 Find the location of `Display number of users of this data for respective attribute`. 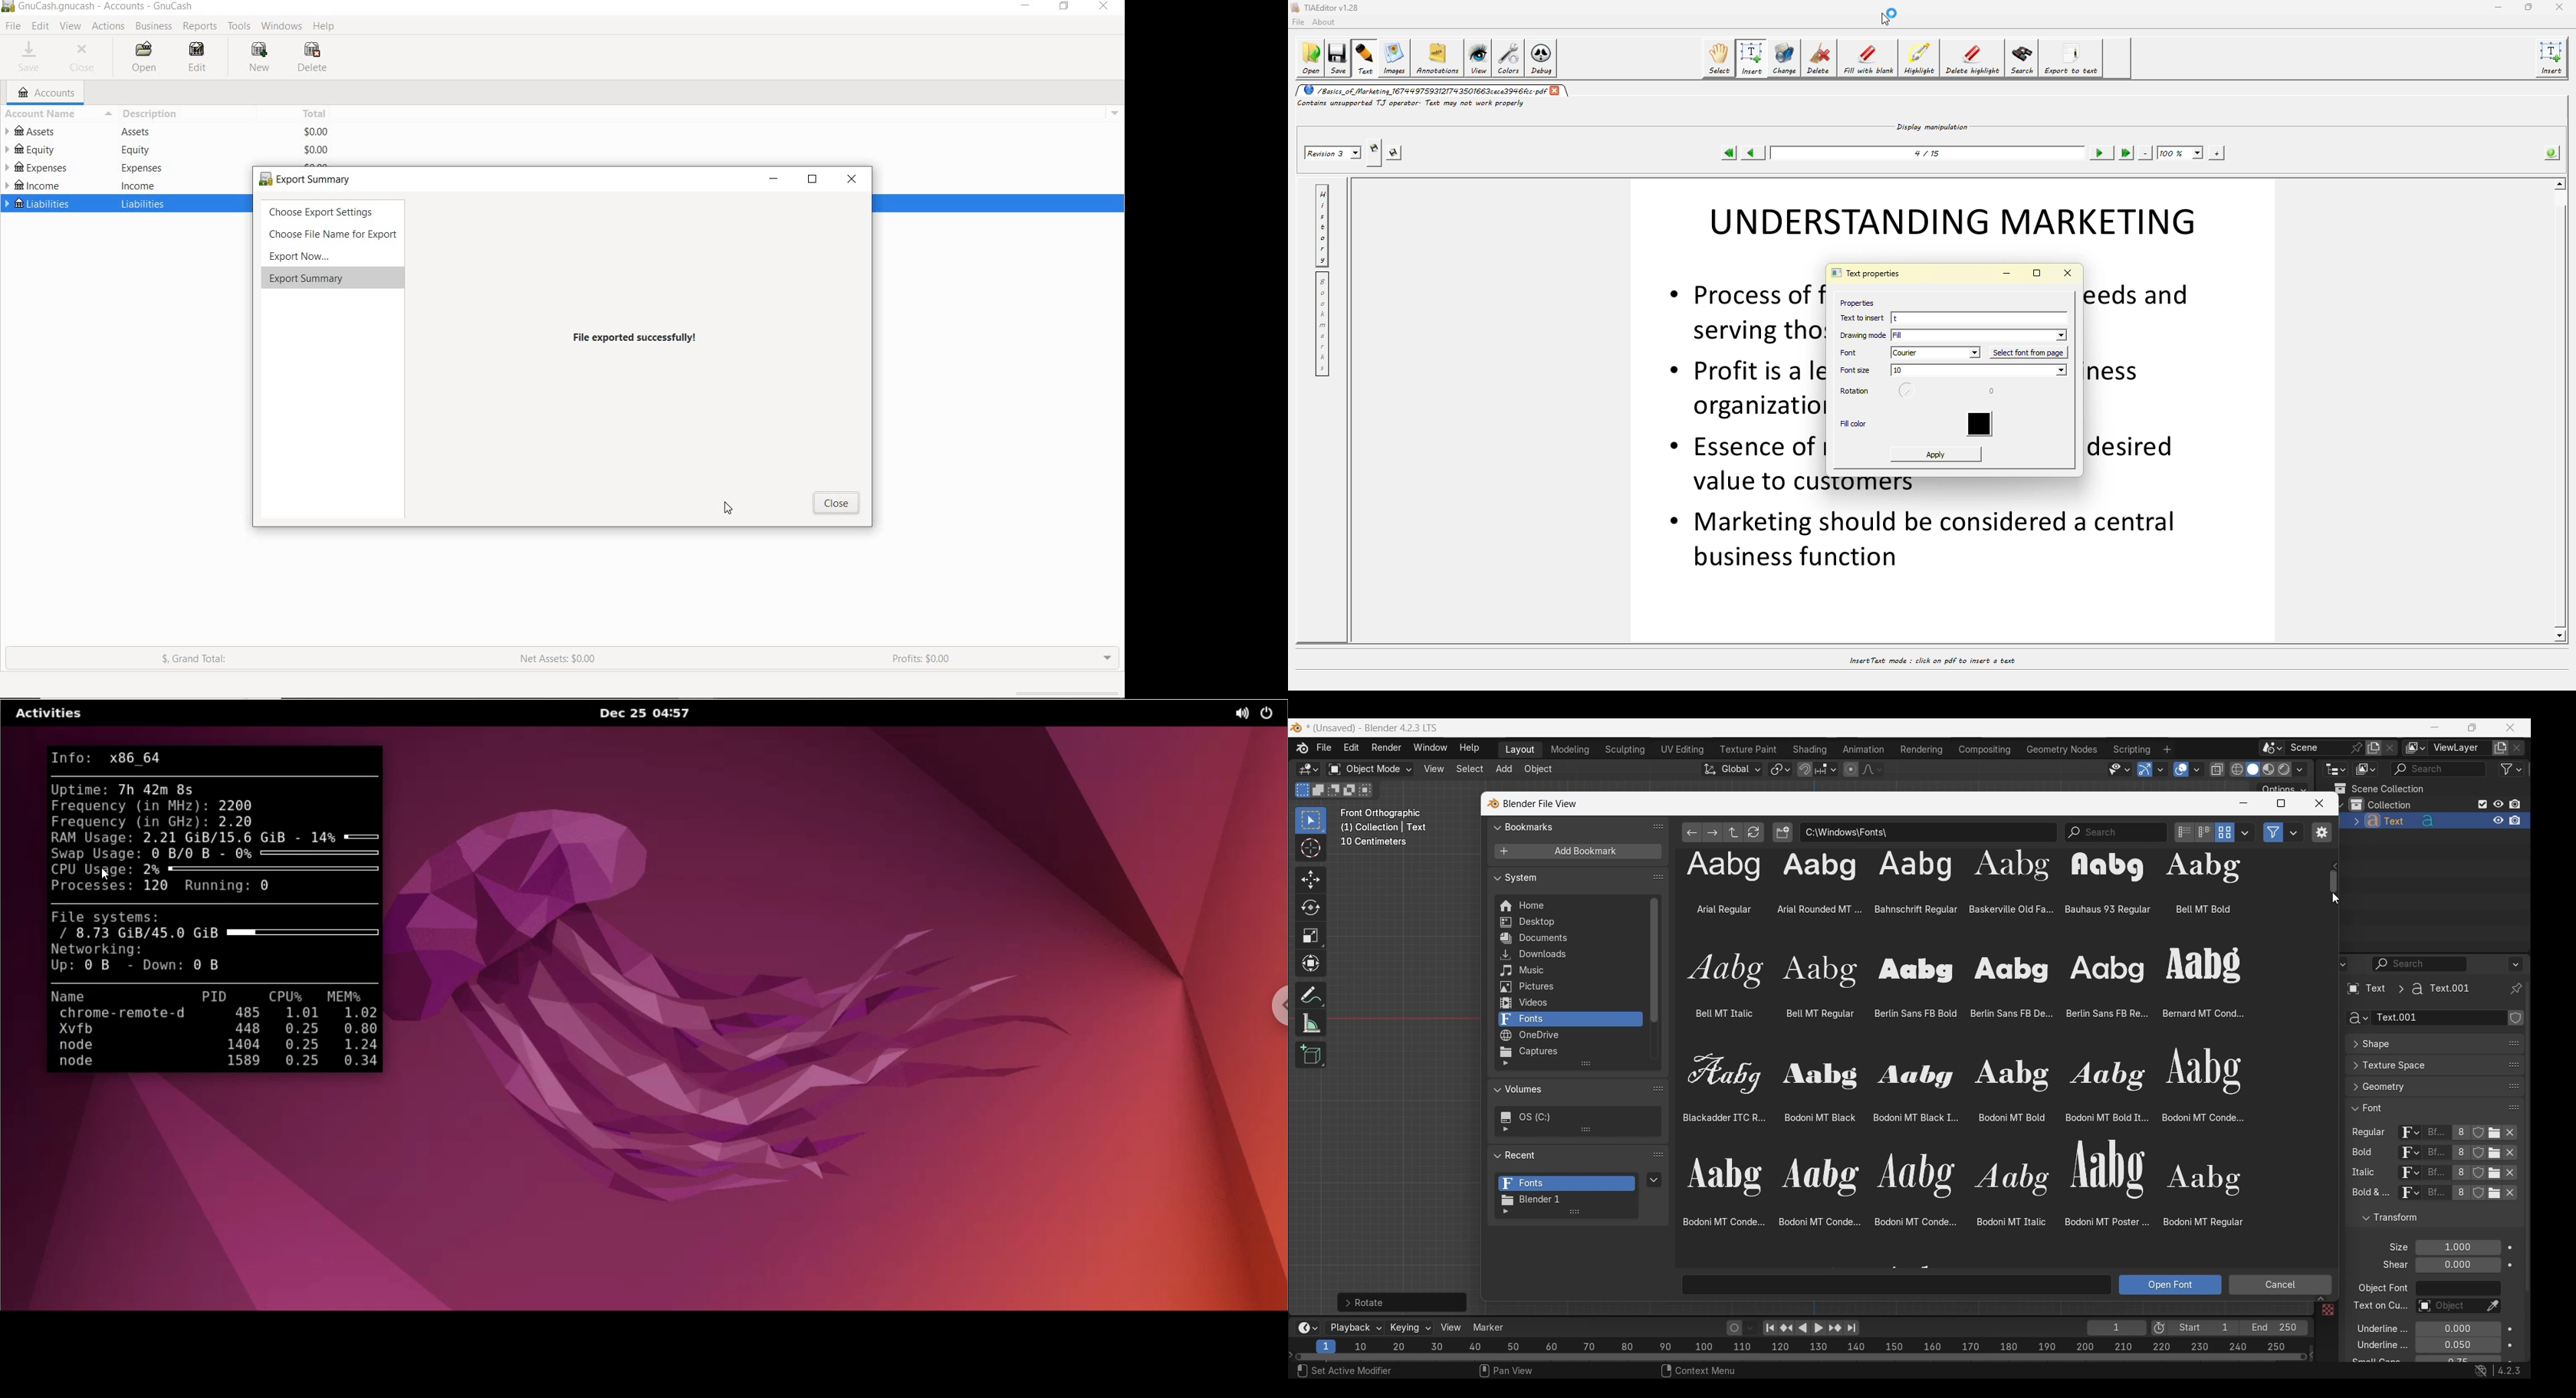

Display number of users of this data for respective attribute is located at coordinates (2460, 1133).